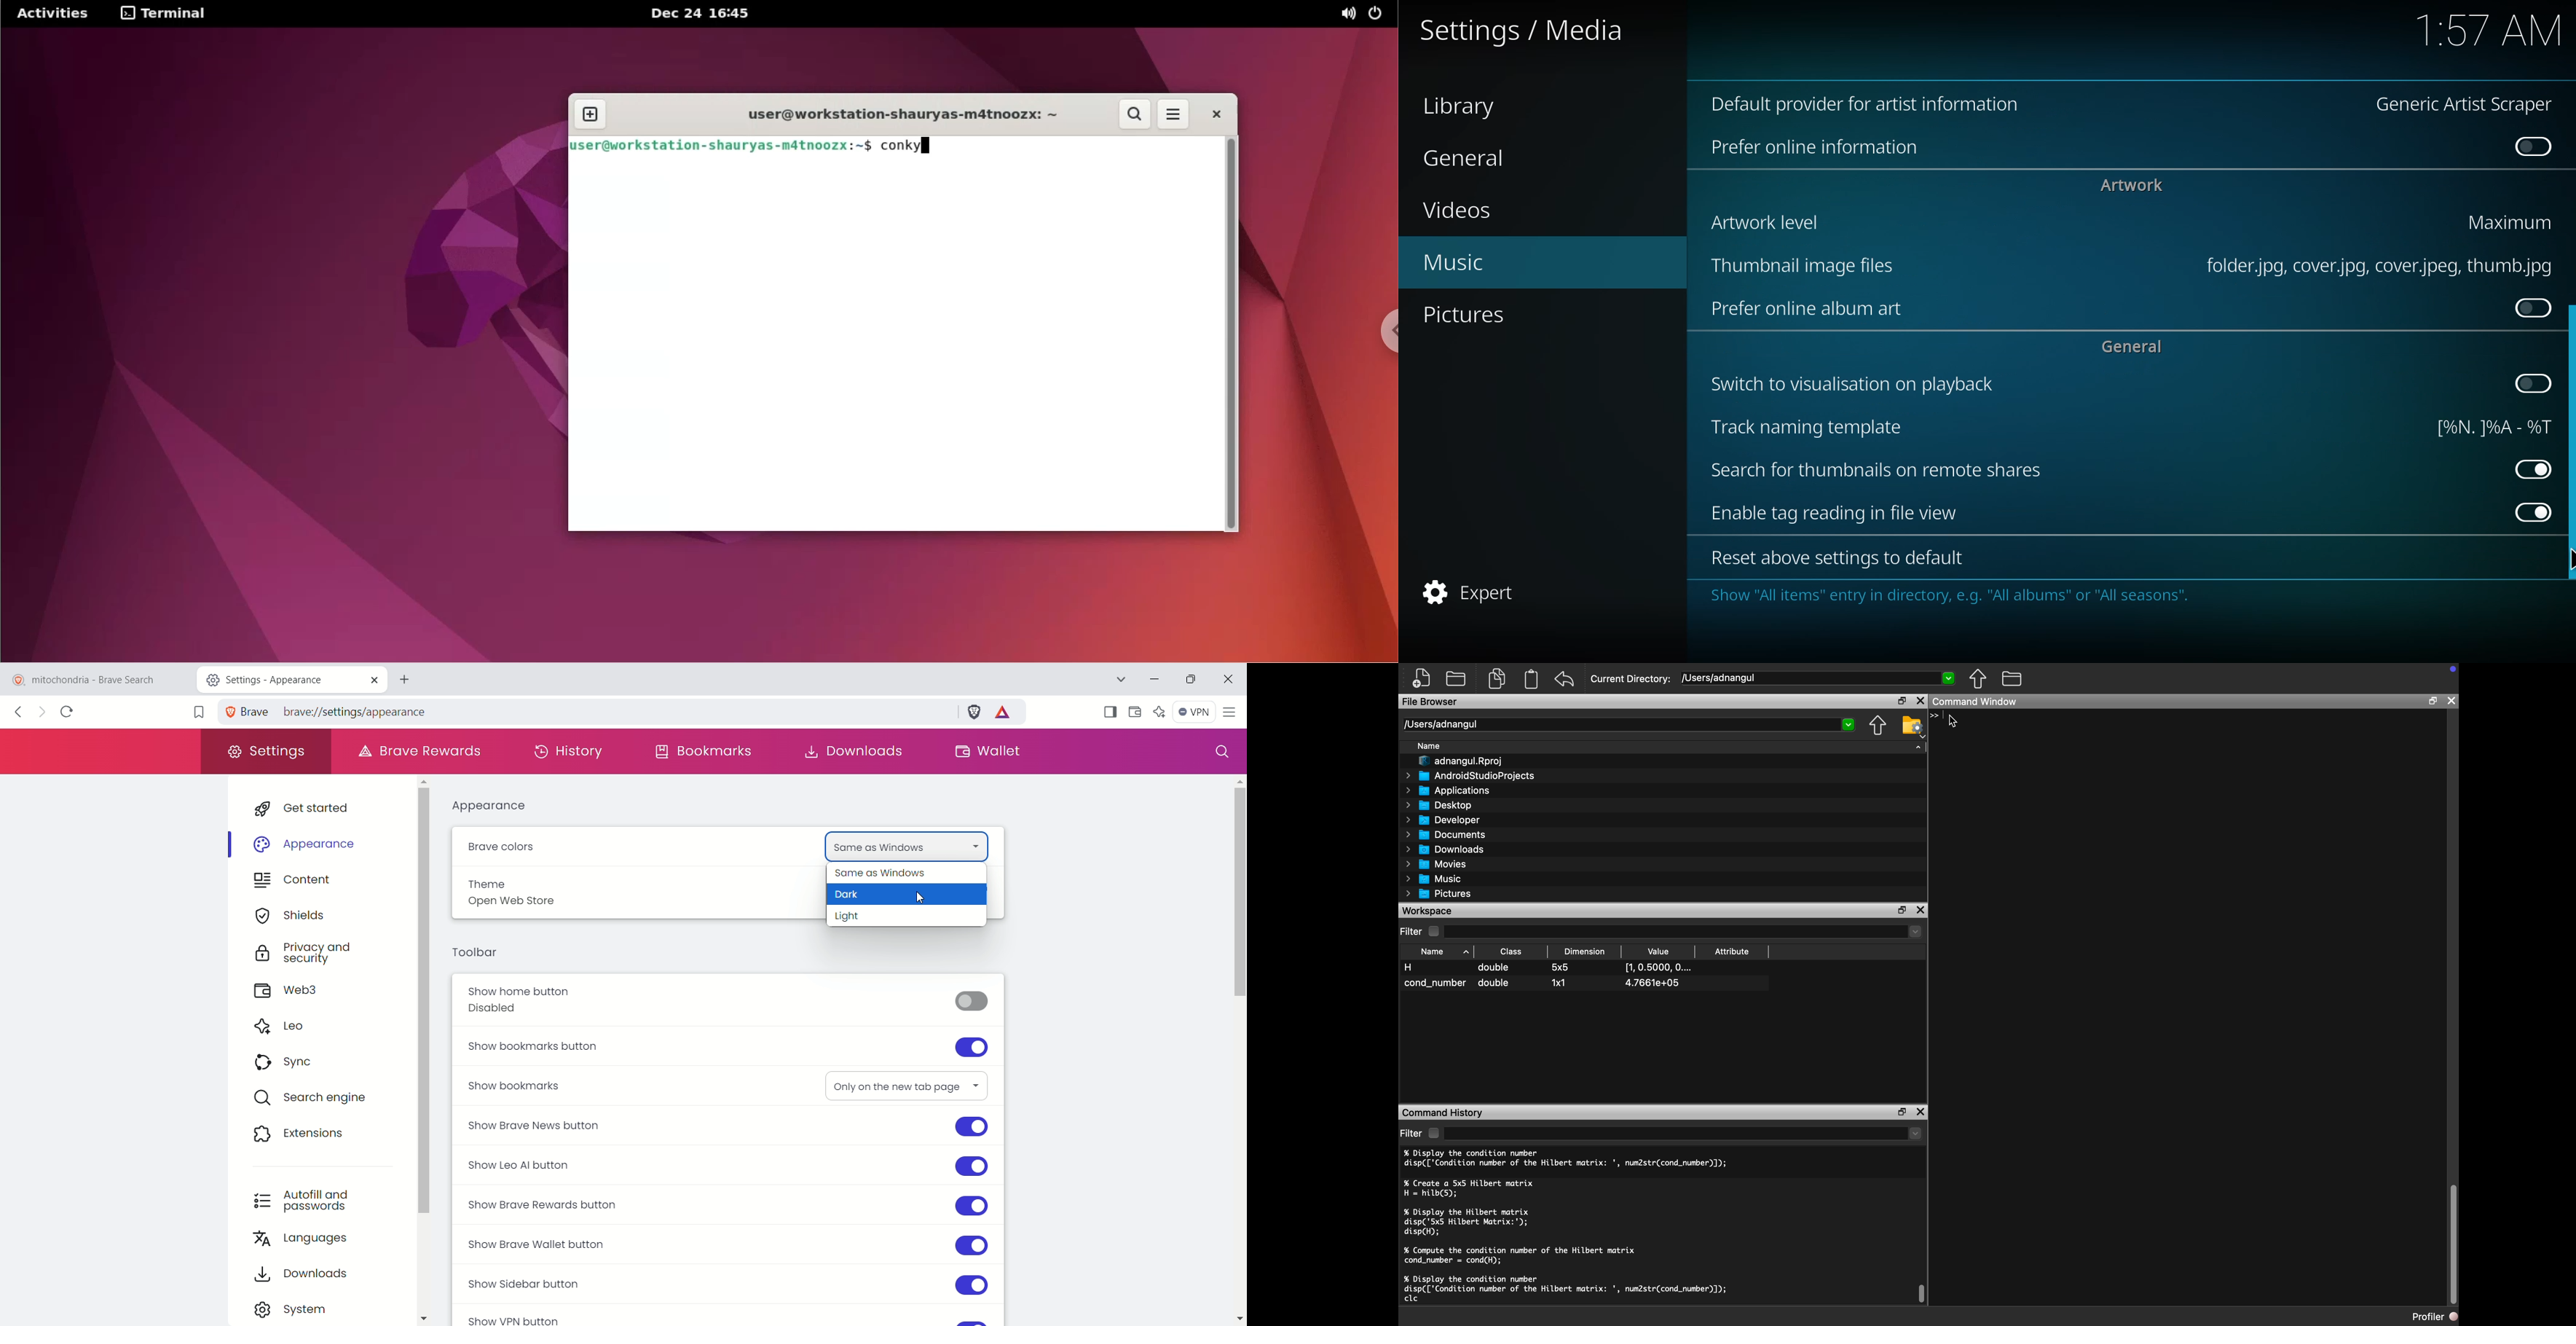 The height and width of the screenshot is (1344, 2576). What do you see at coordinates (2512, 222) in the screenshot?
I see `maximum` at bounding box center [2512, 222].